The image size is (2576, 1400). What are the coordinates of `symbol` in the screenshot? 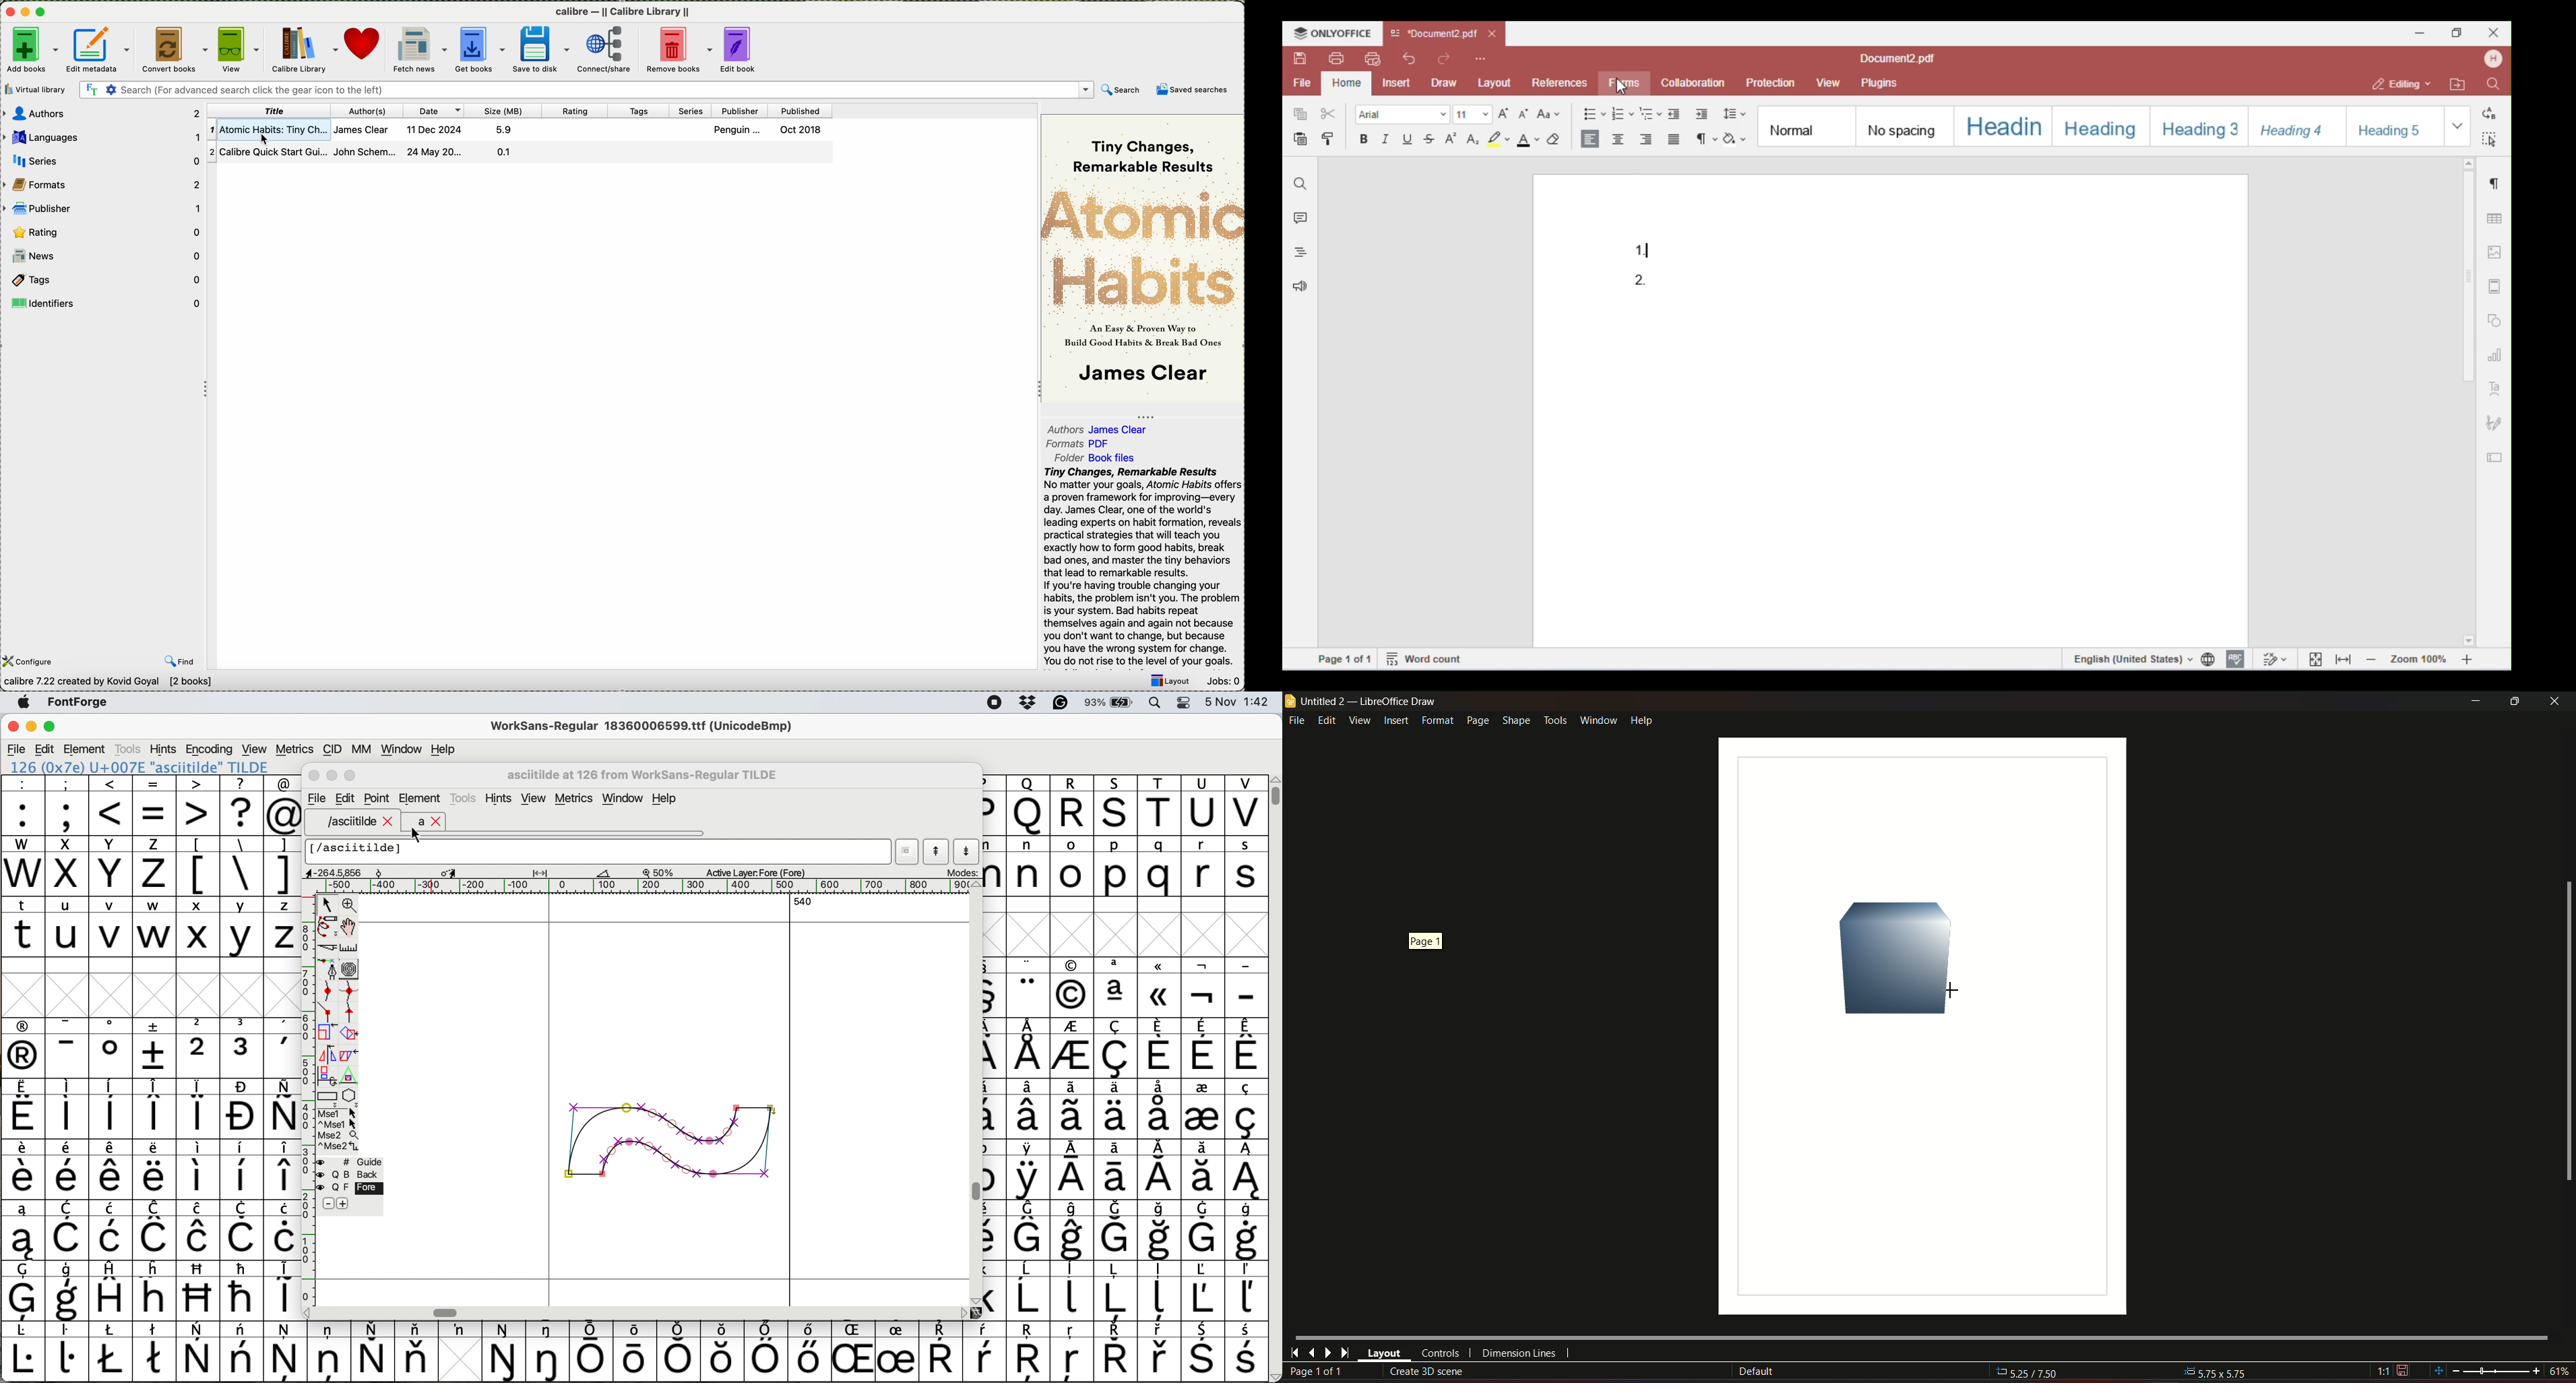 It's located at (1074, 1231).